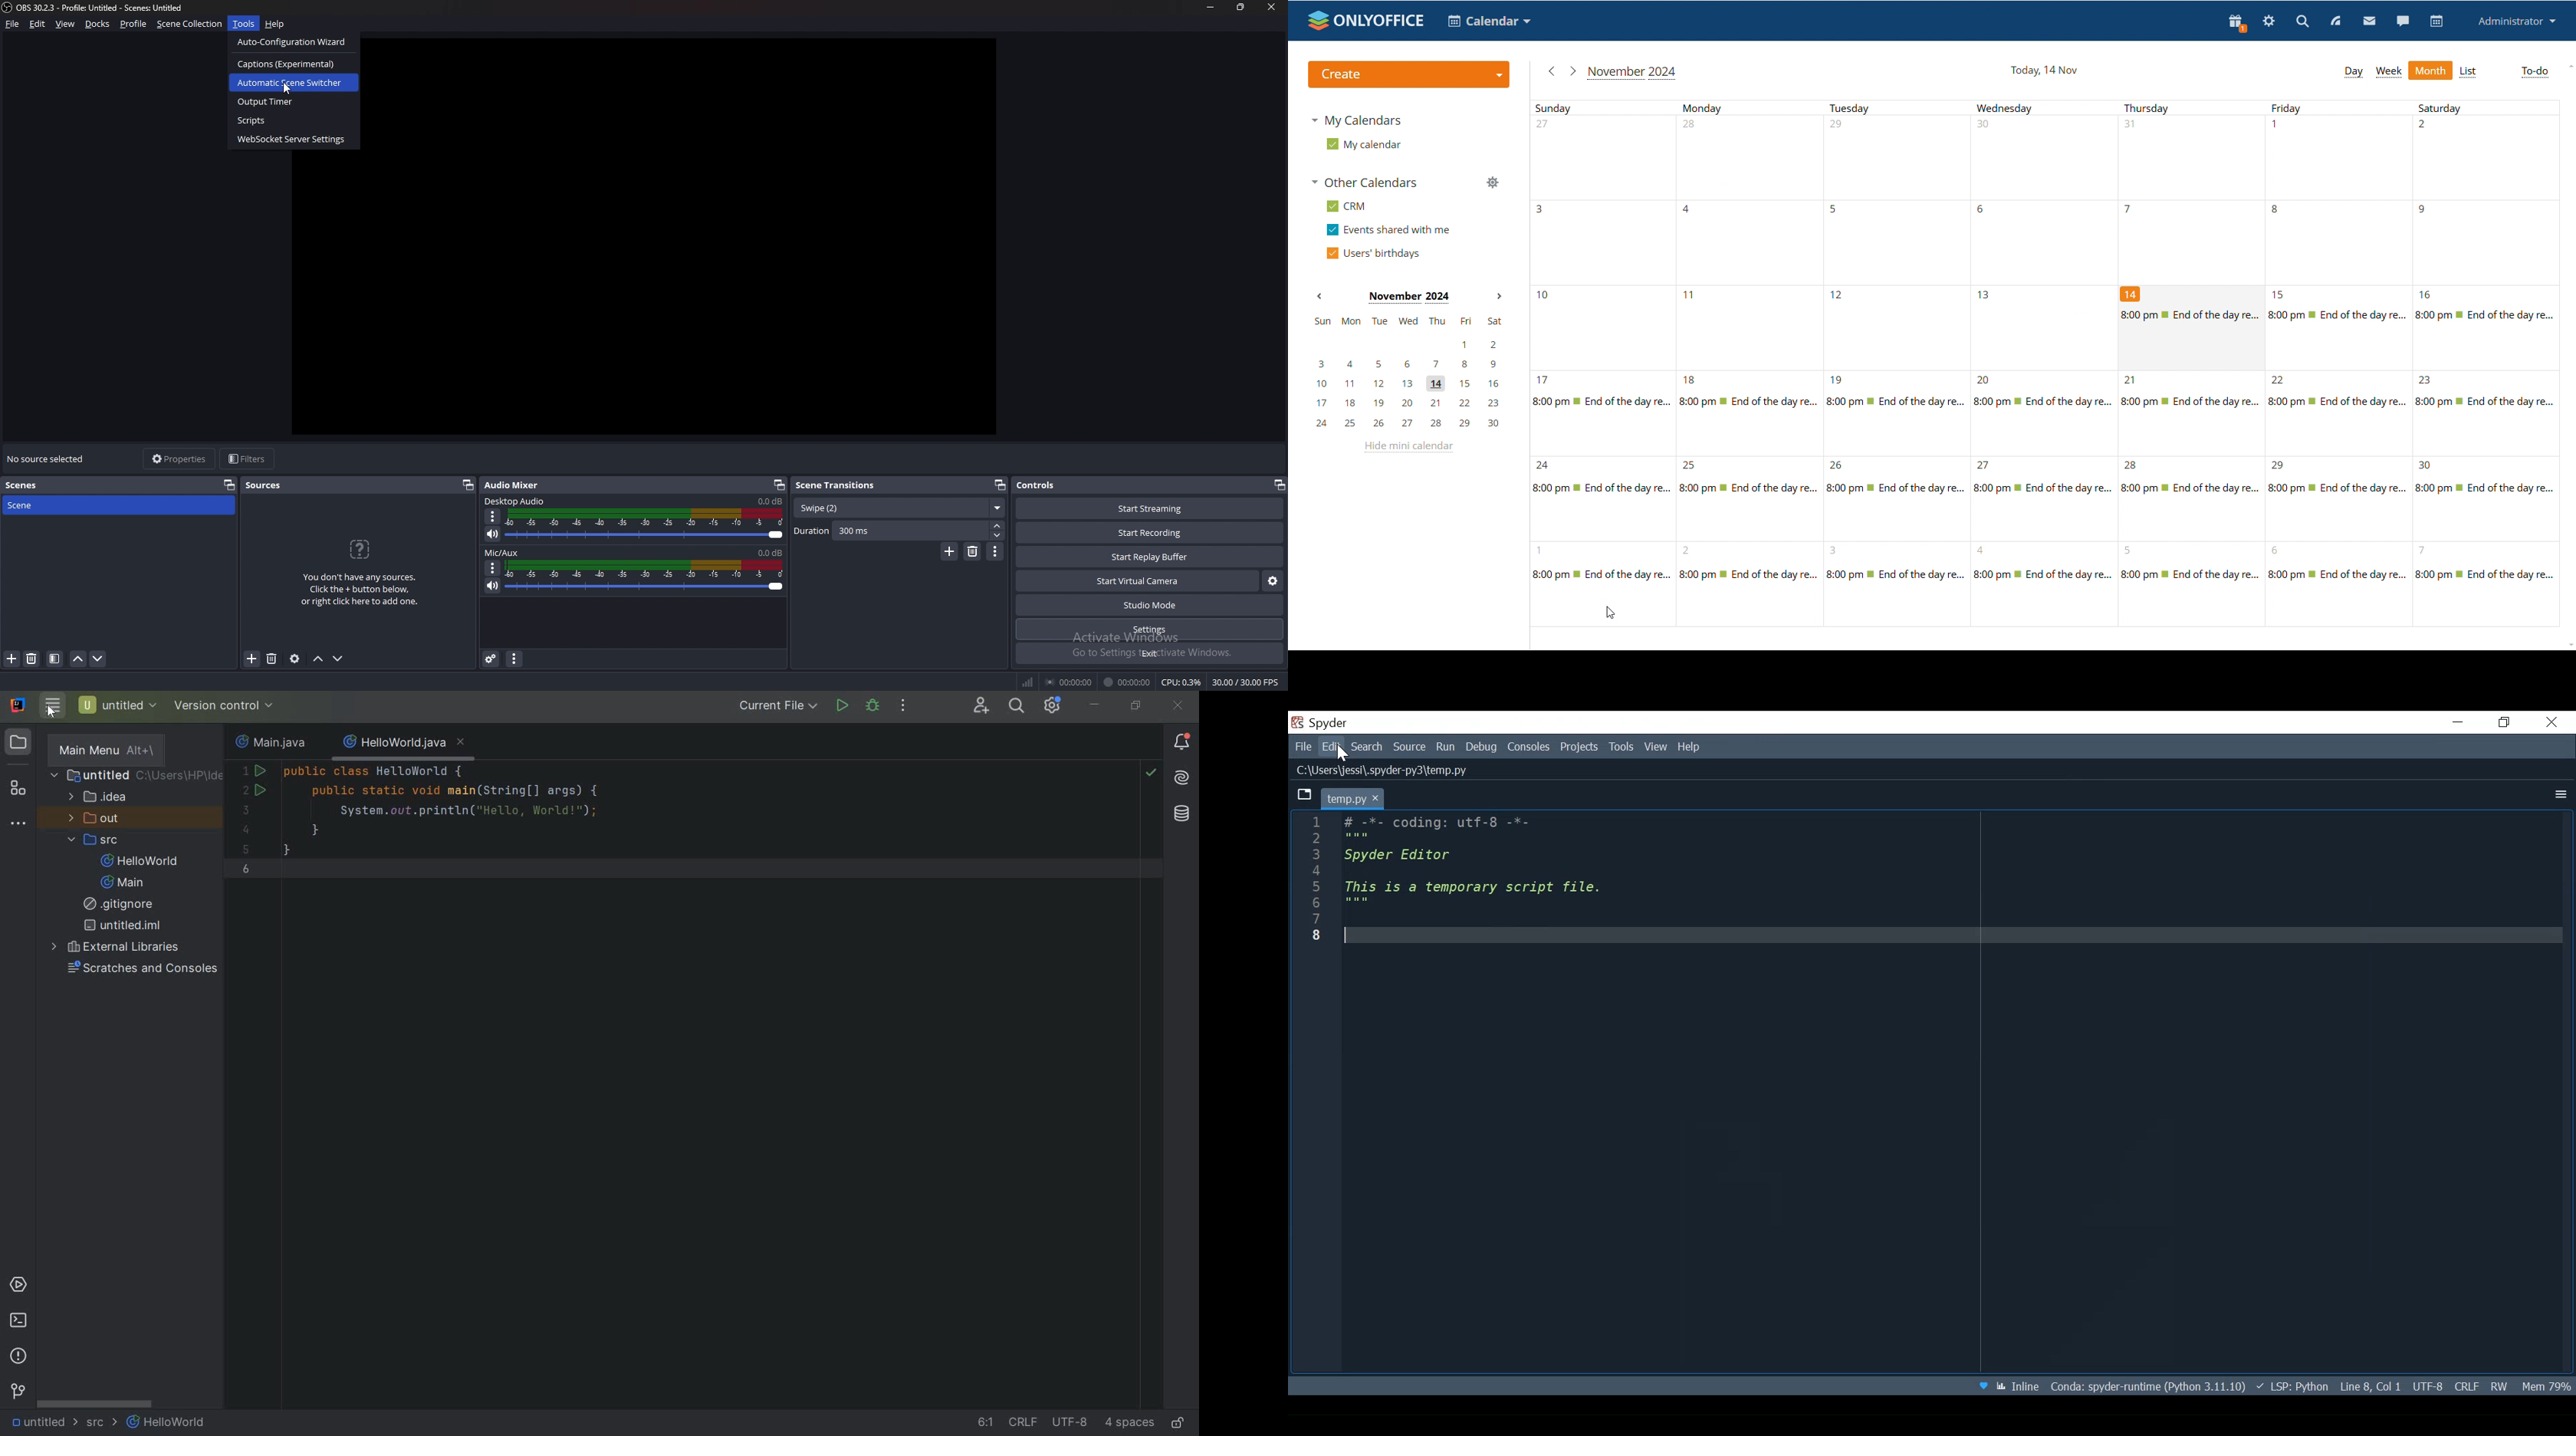 The height and width of the screenshot is (1456, 2576). I want to click on File, so click(1303, 748).